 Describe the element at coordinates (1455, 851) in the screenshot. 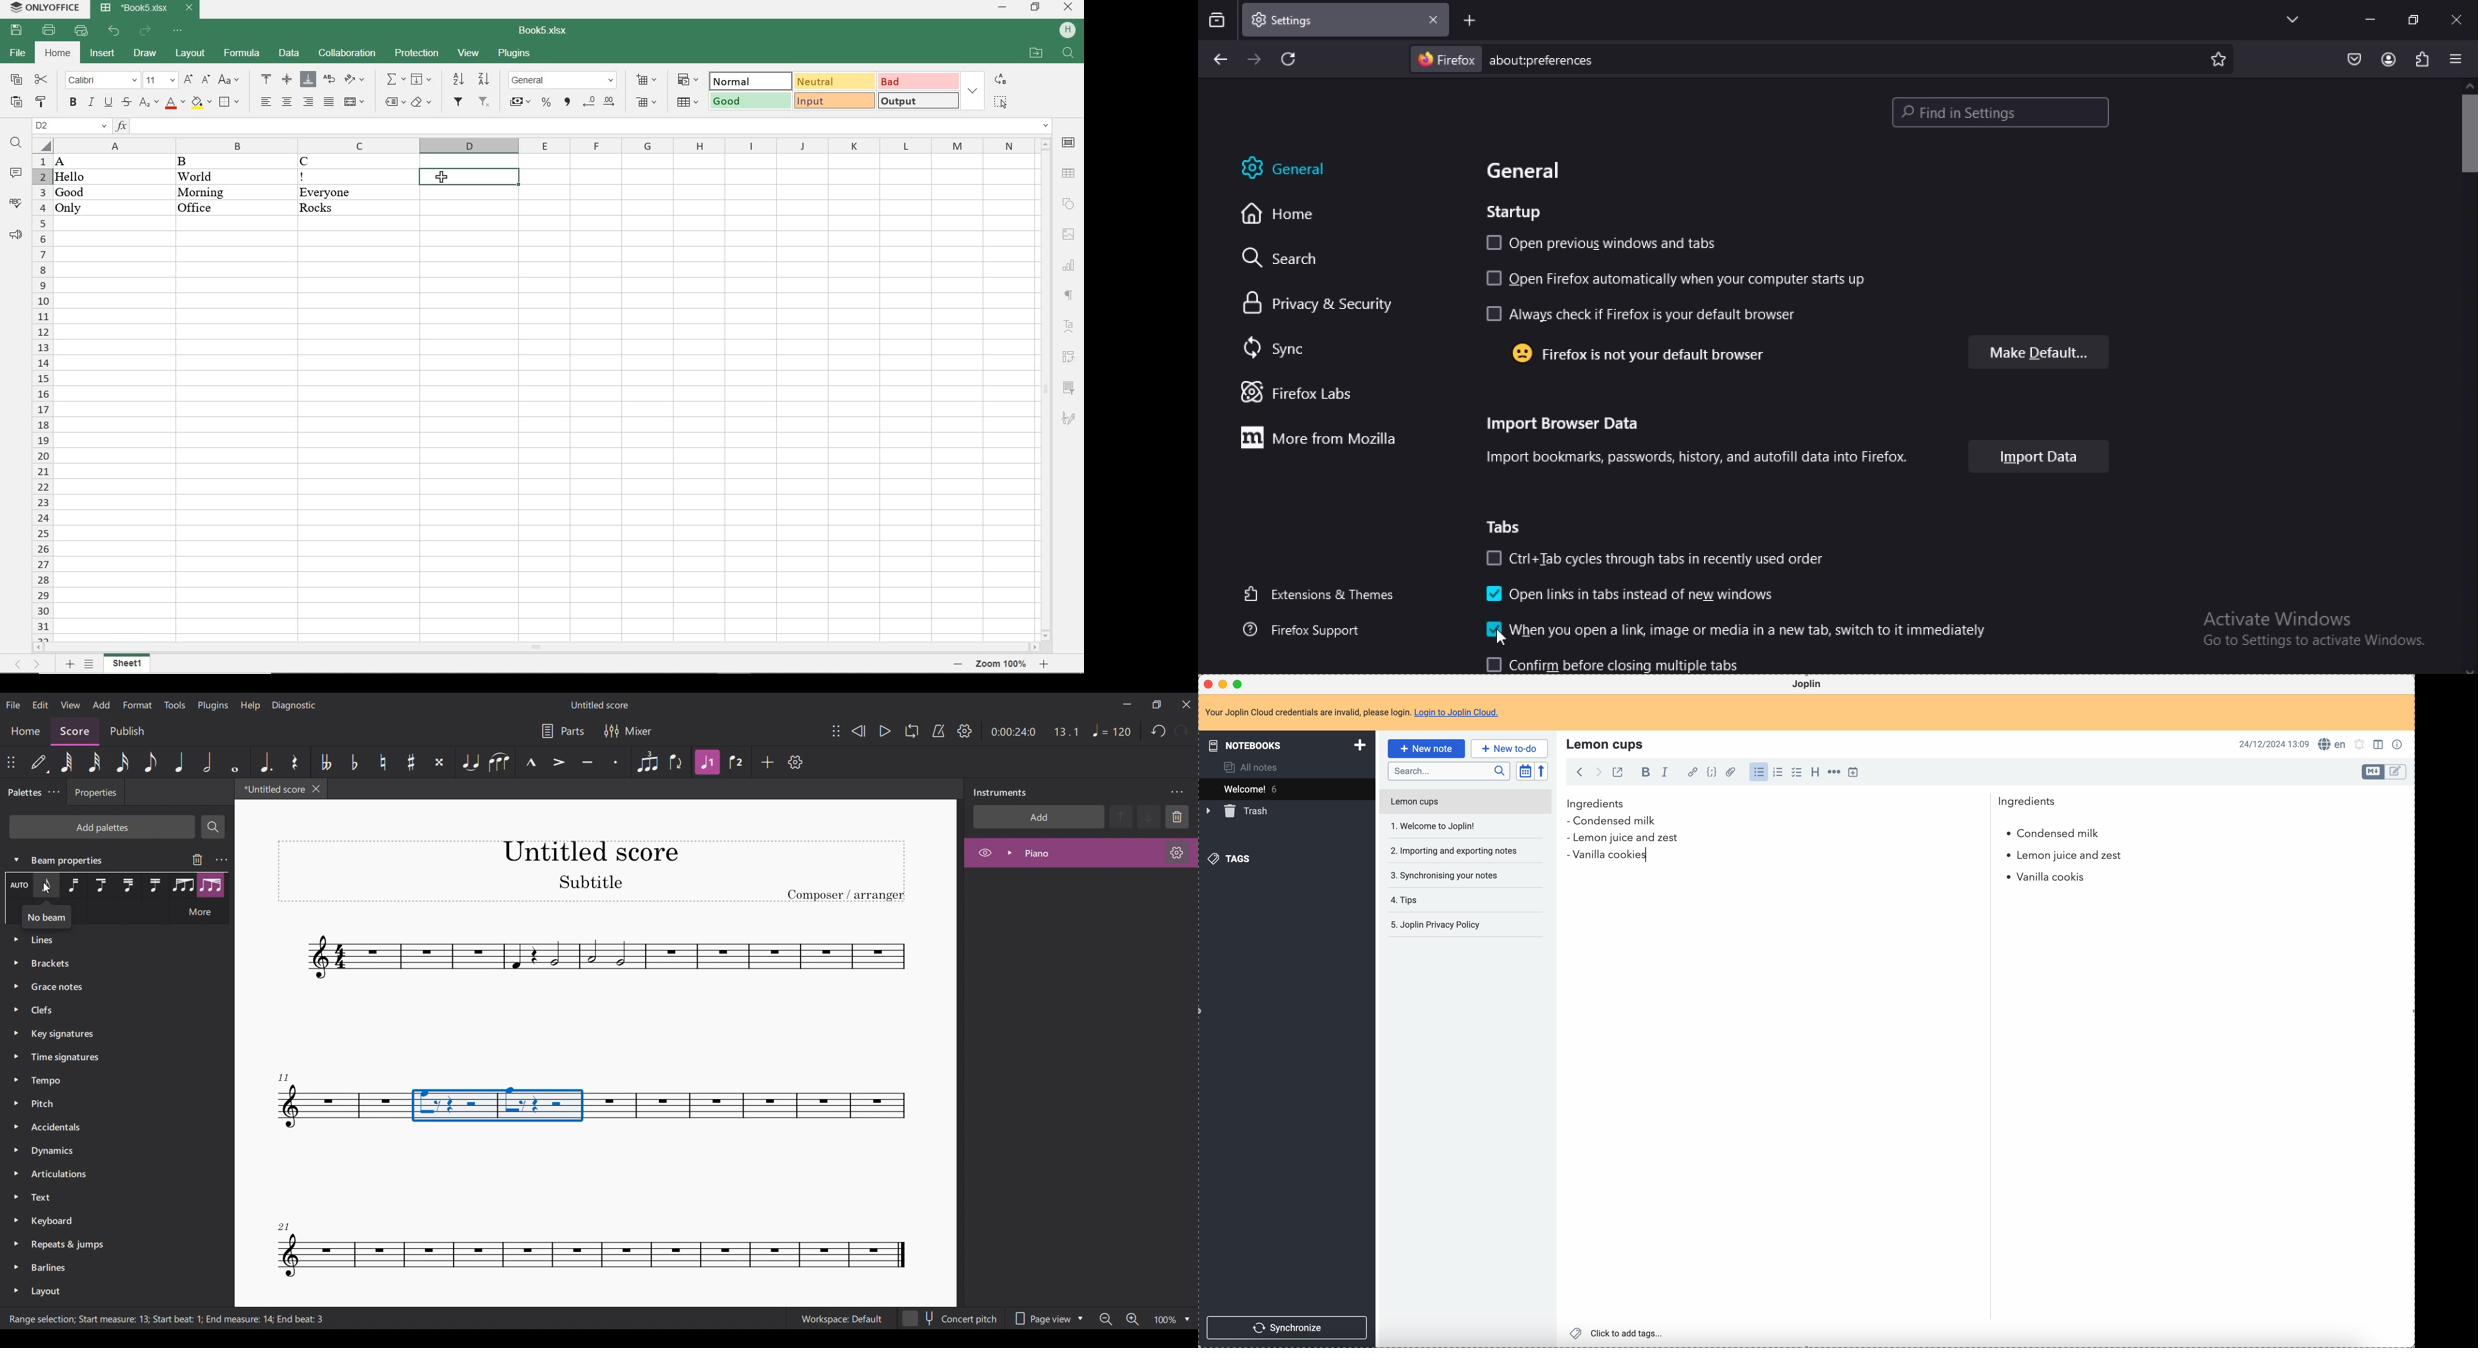

I see `importing and exporting your notes` at that location.